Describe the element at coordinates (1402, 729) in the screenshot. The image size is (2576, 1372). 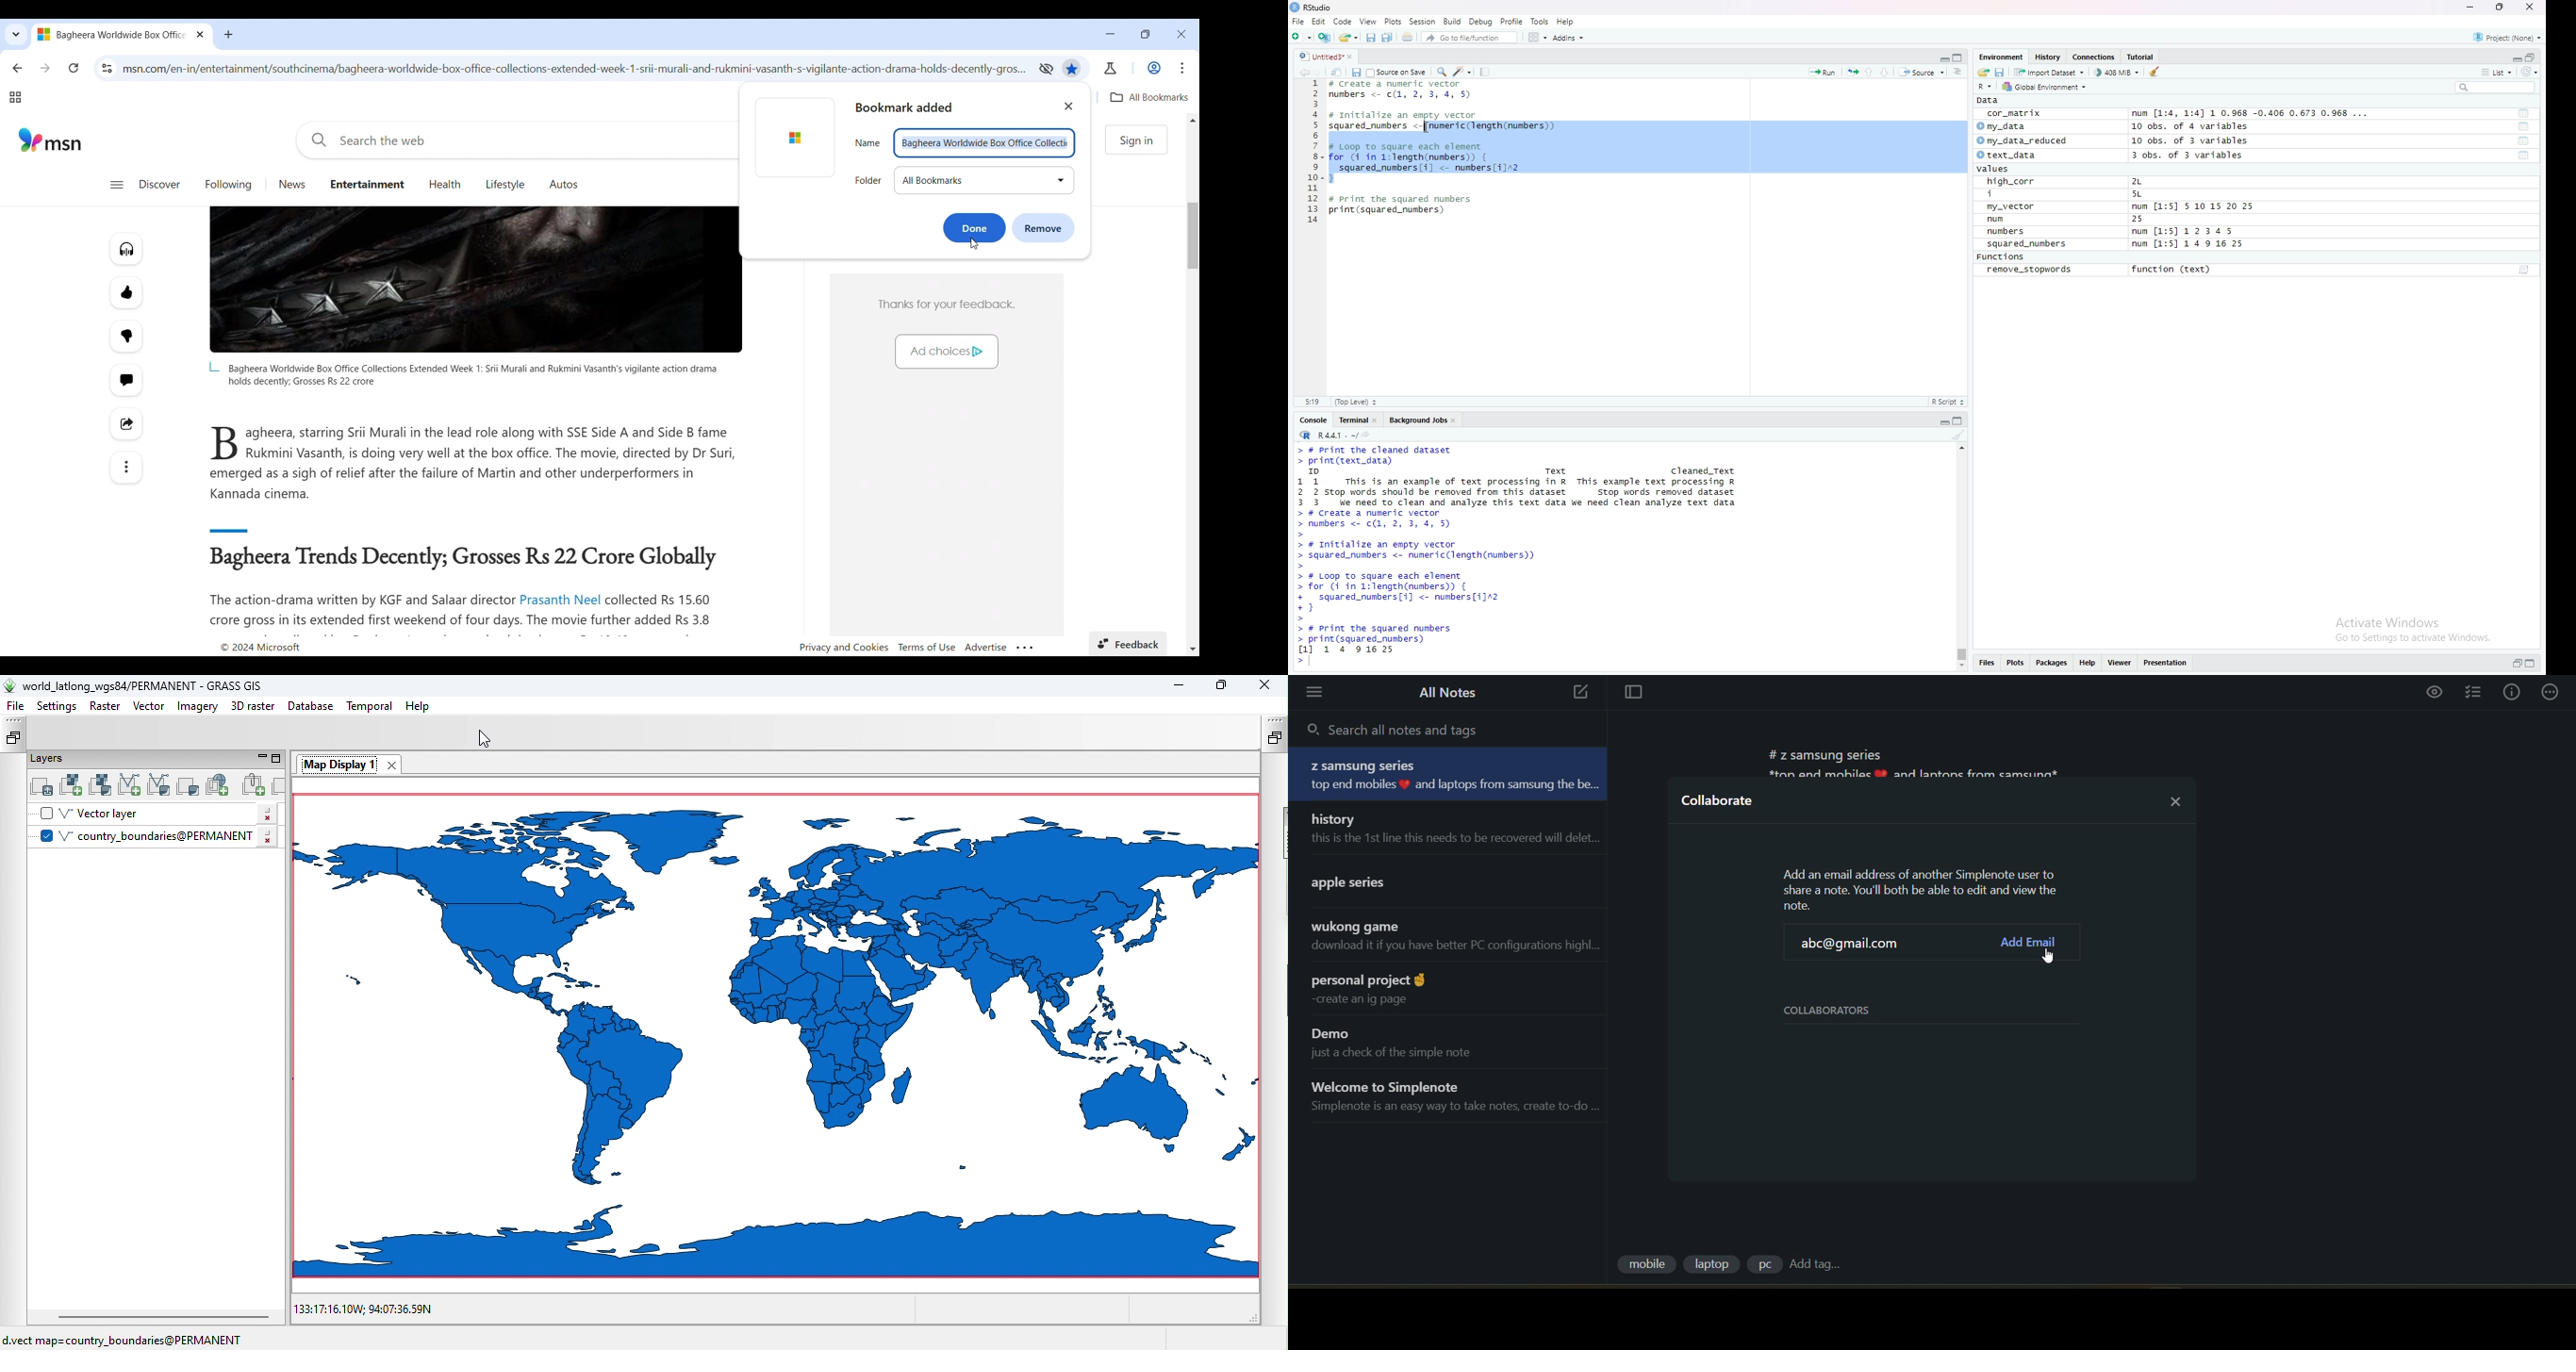
I see `search all notes and tags` at that location.